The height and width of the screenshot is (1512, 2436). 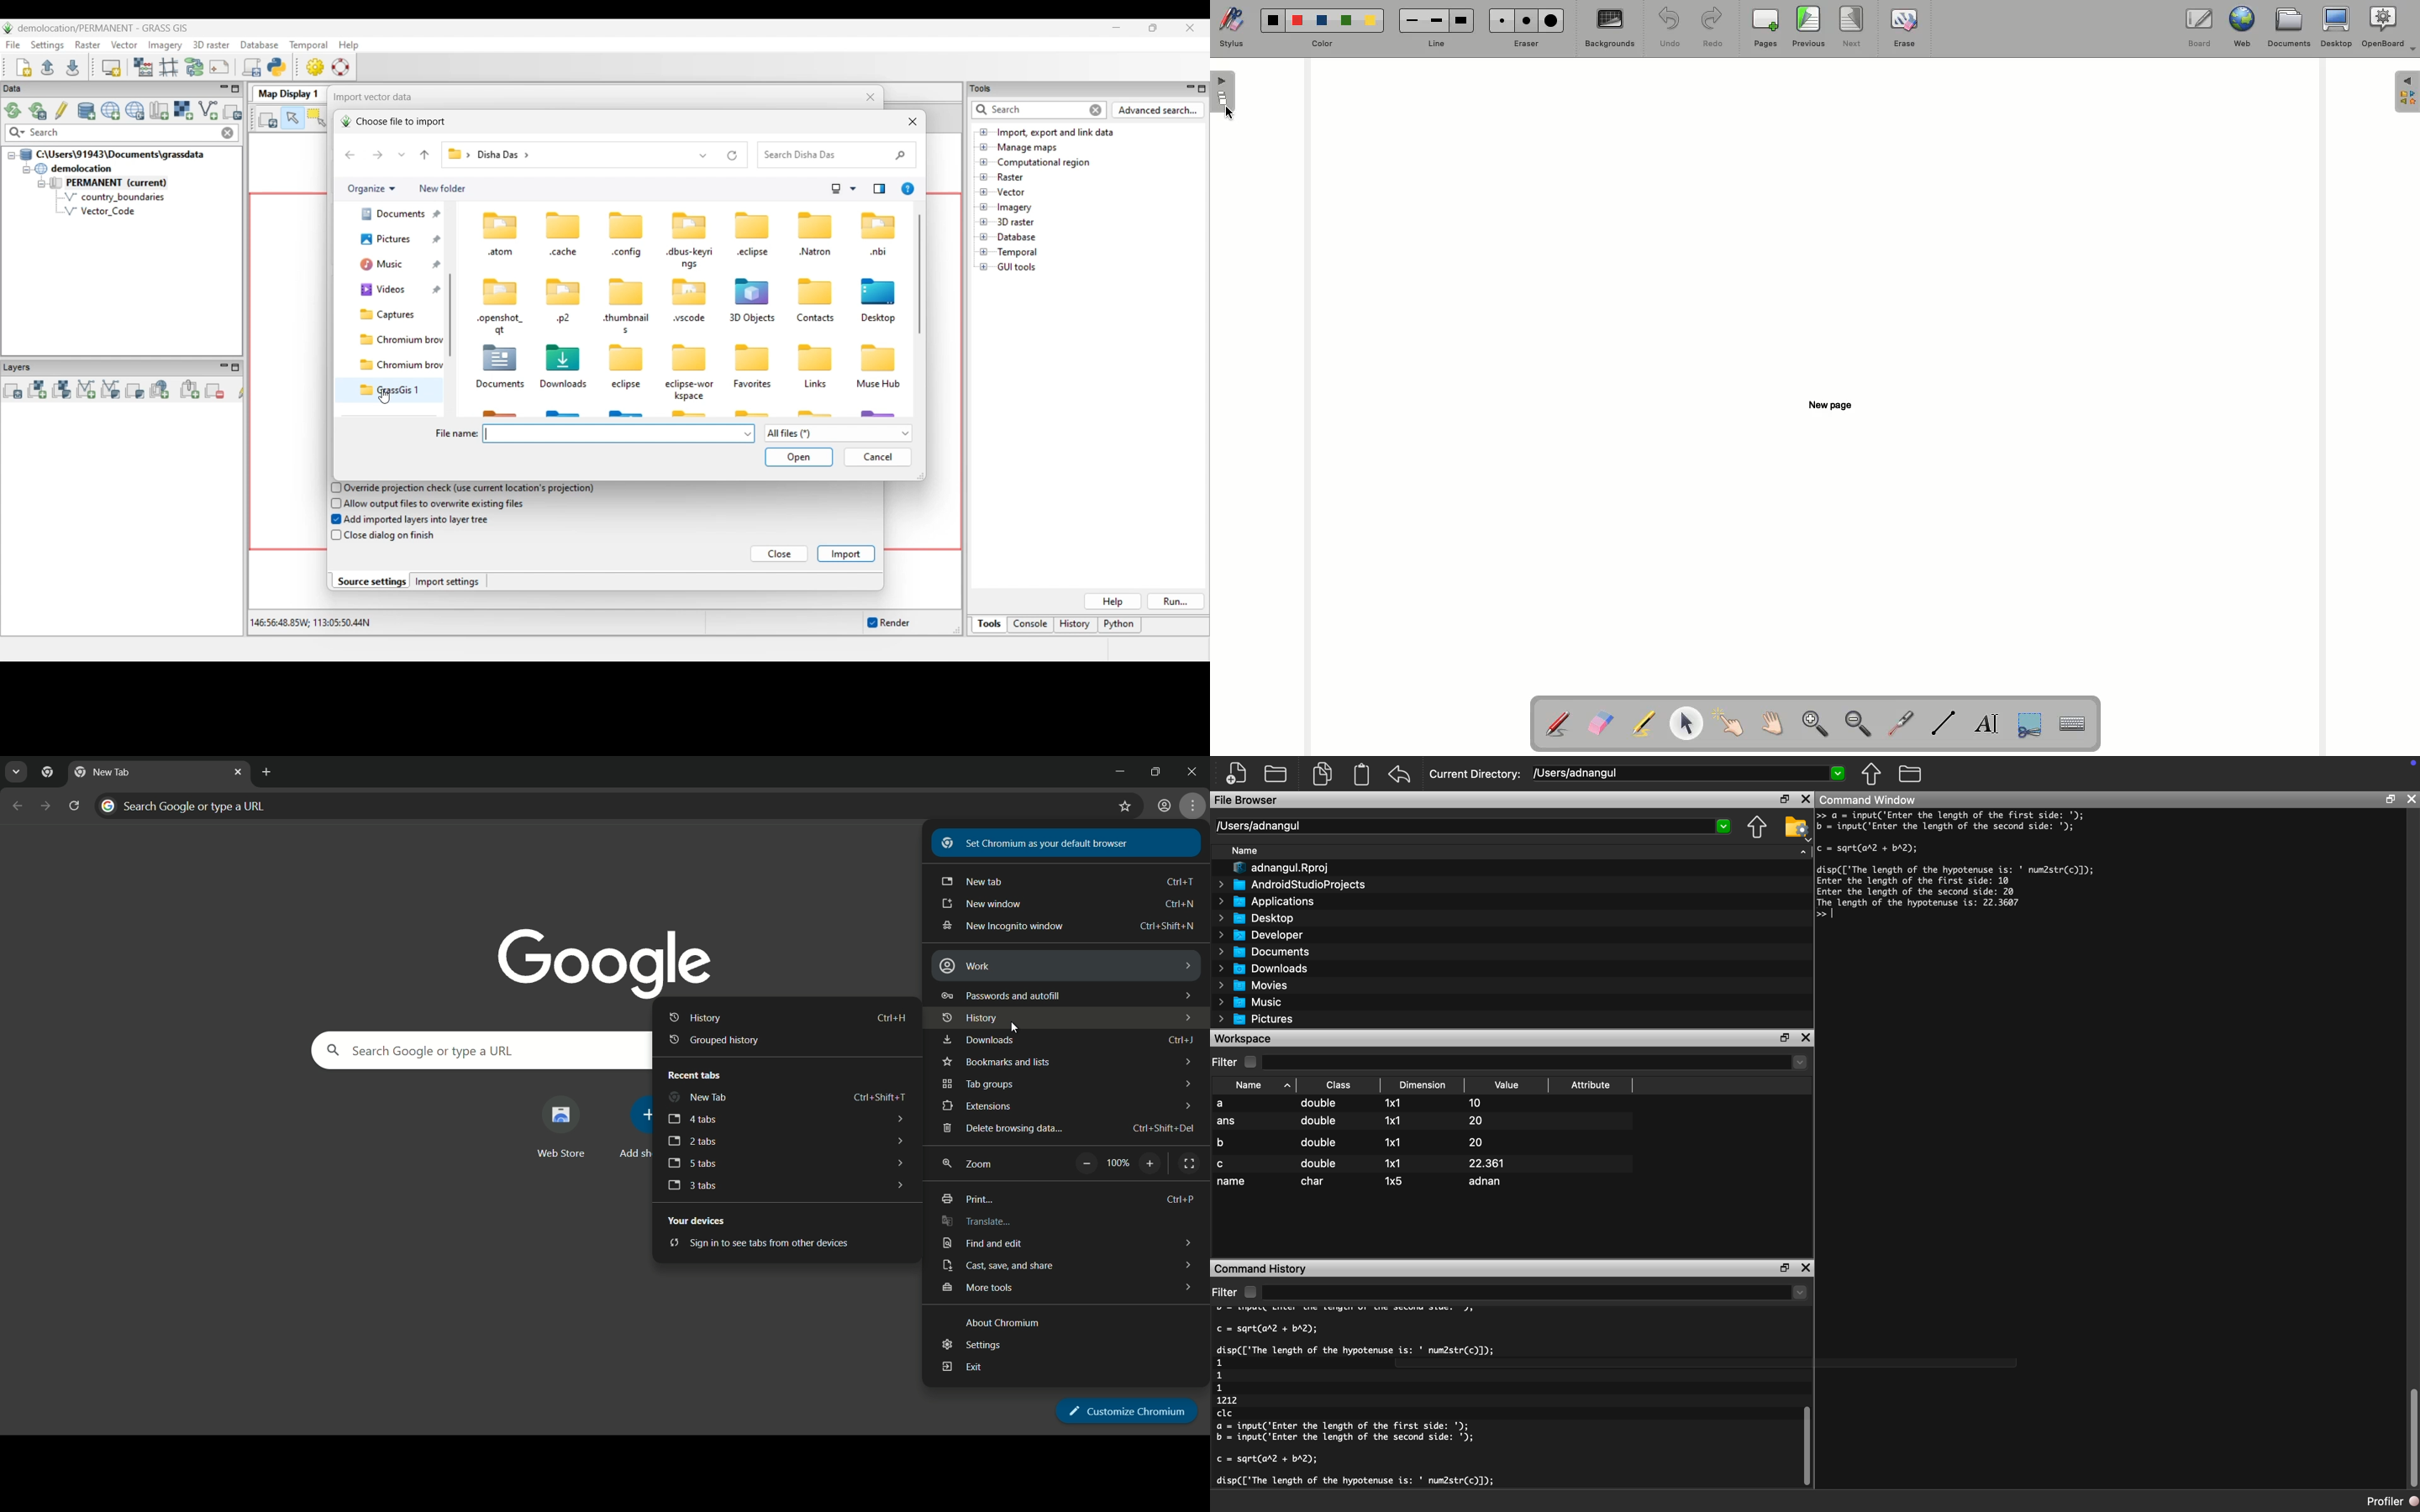 What do you see at coordinates (1181, 1200) in the screenshot?
I see `Ctrl + P` at bounding box center [1181, 1200].